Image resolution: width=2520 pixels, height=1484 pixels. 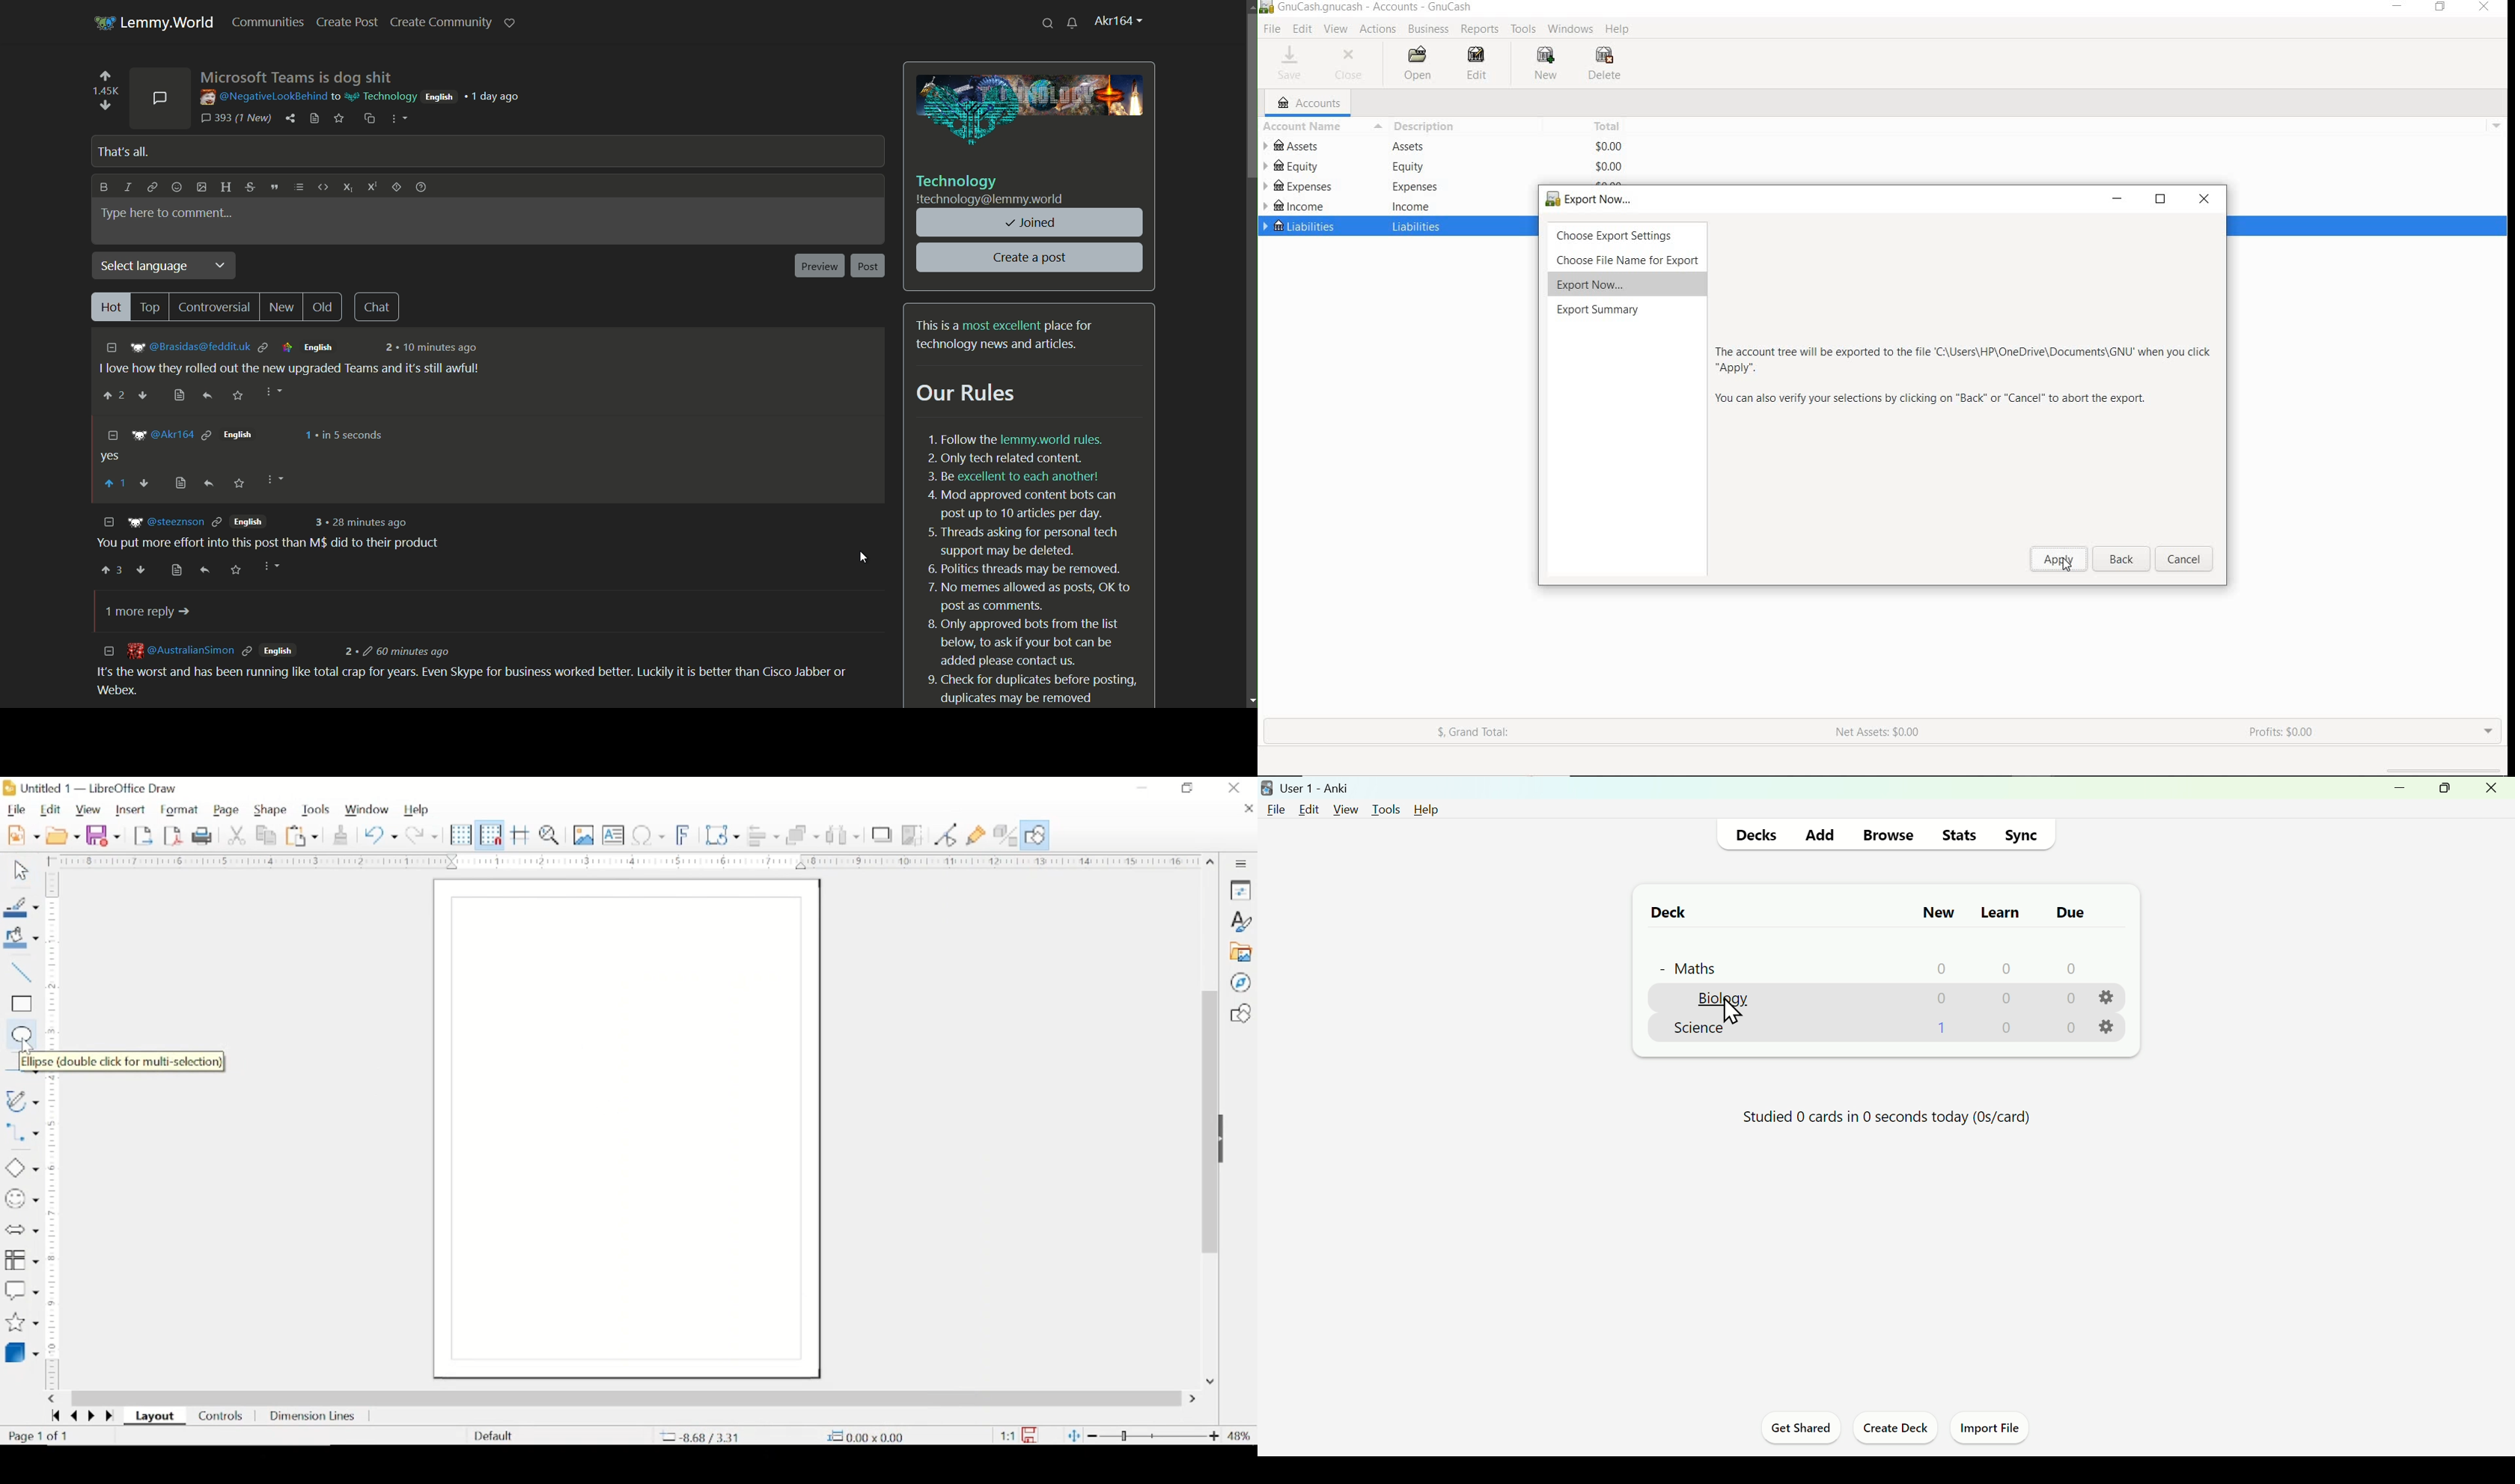 What do you see at coordinates (167, 213) in the screenshot?
I see `type here to comment` at bounding box center [167, 213].